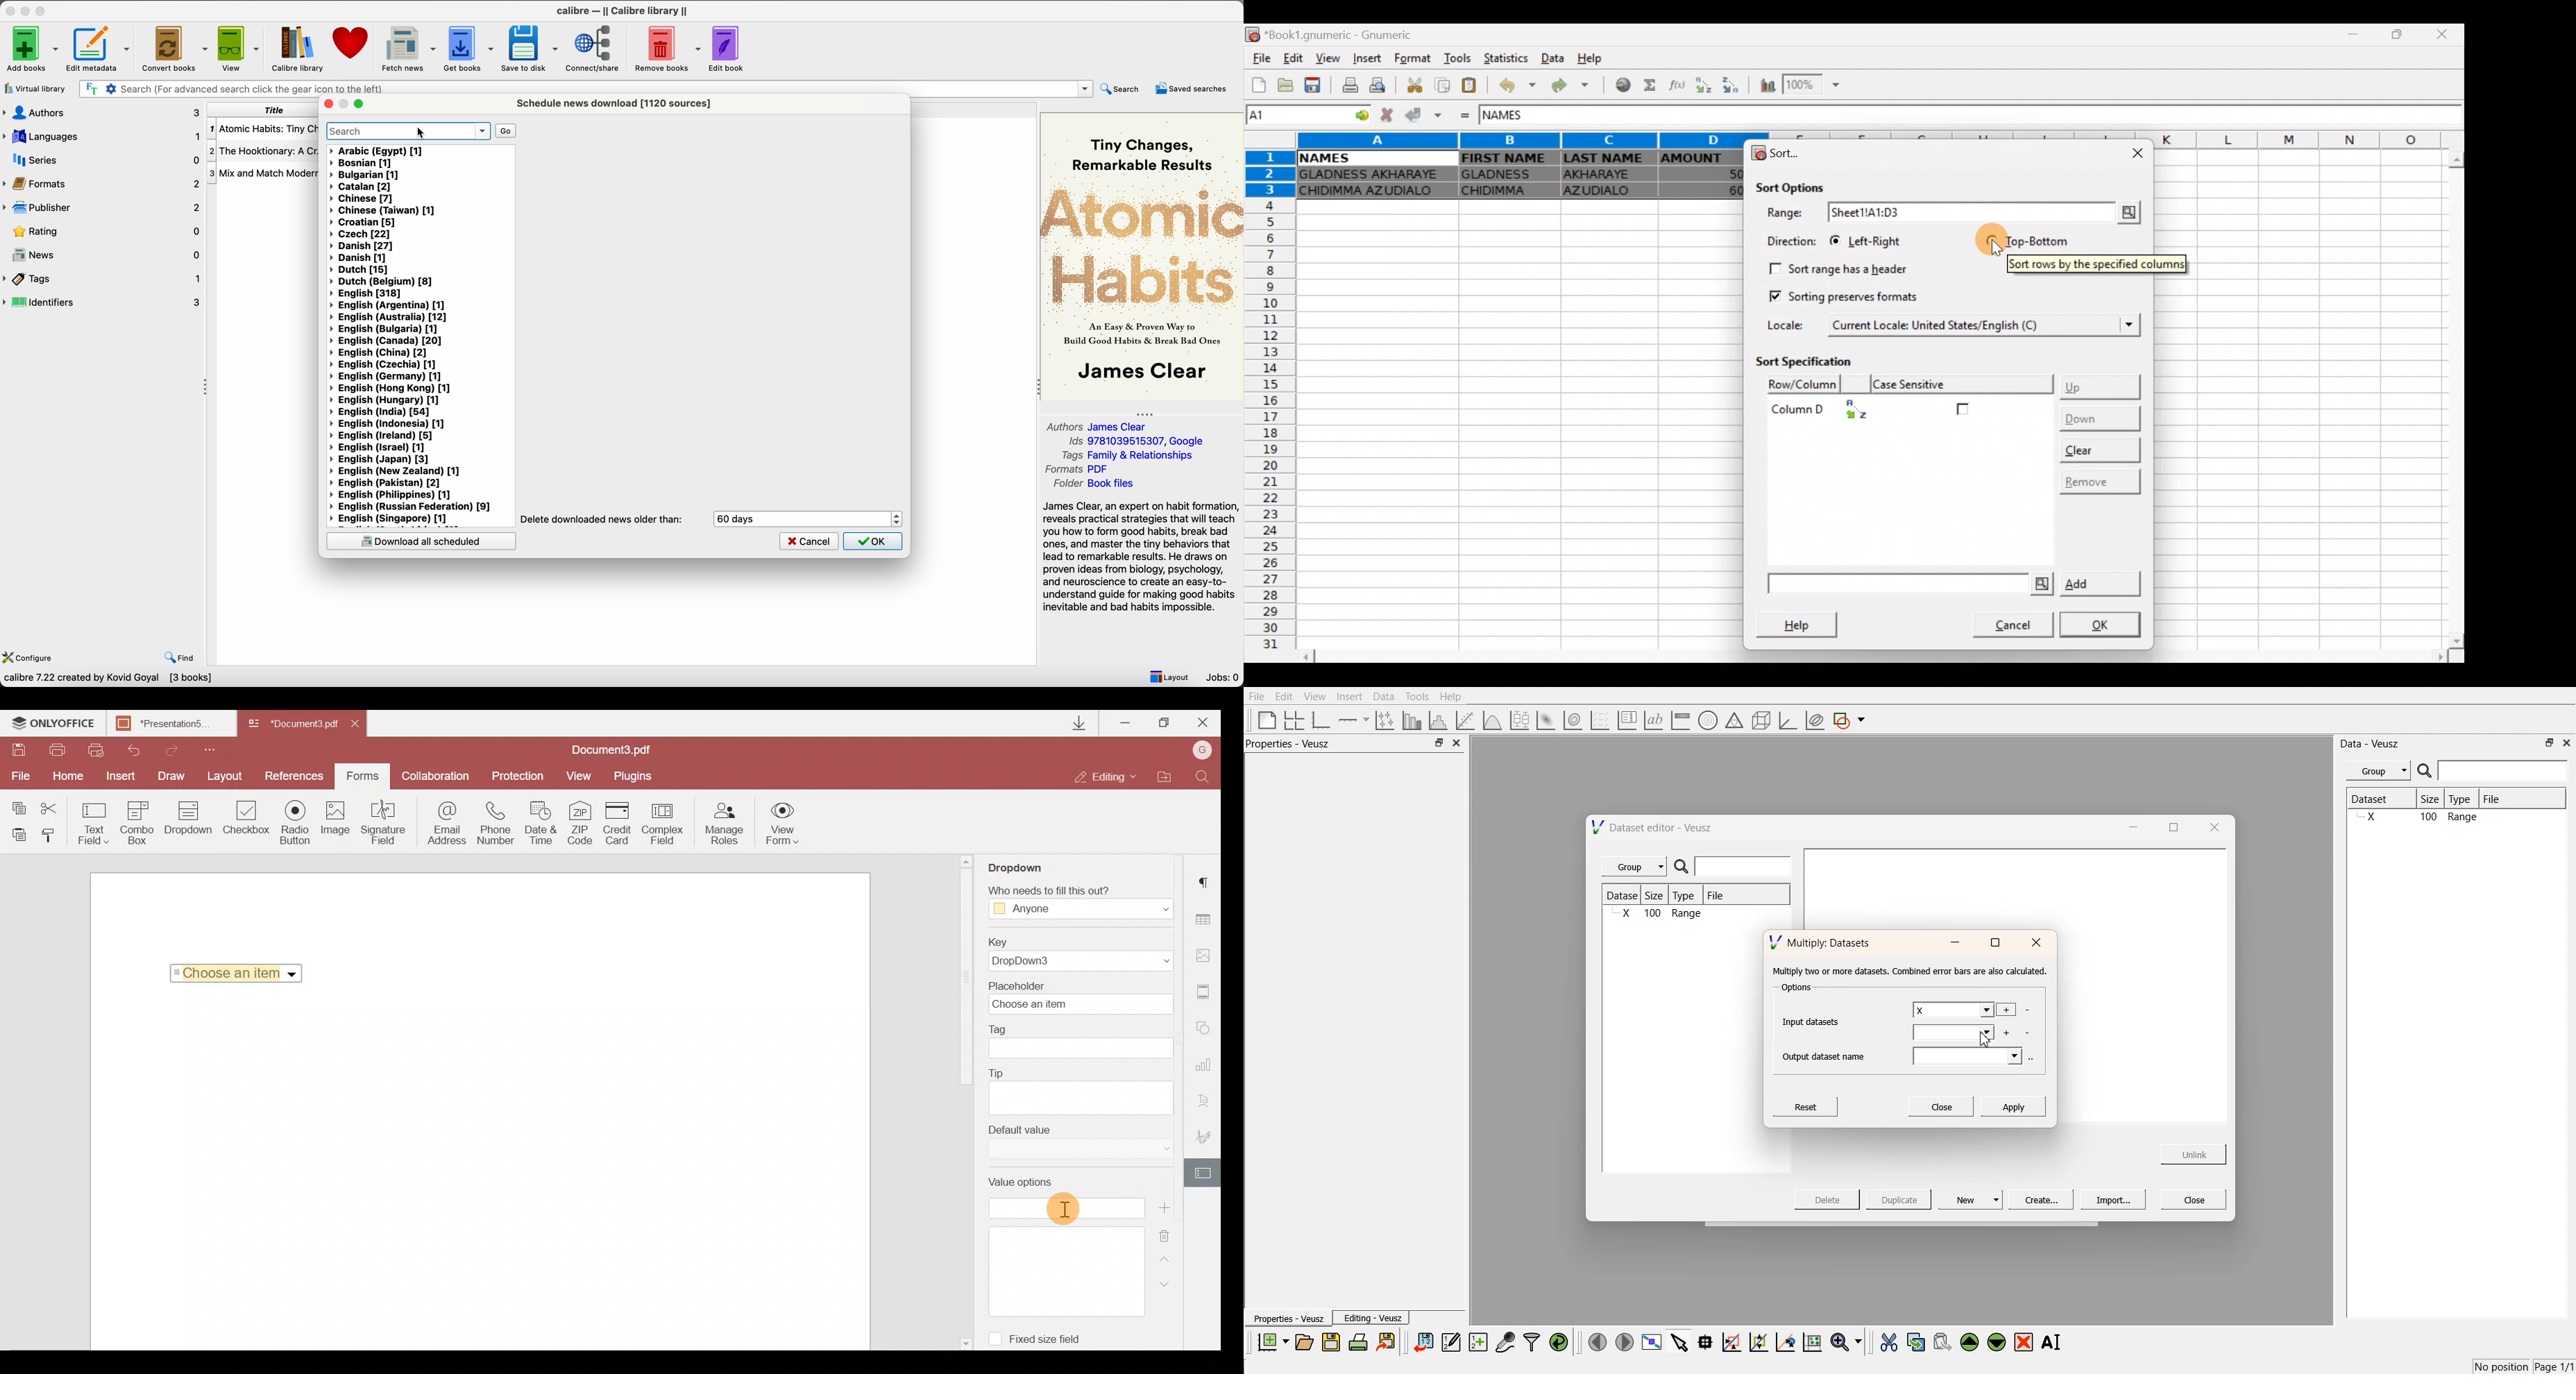 This screenshot has height=1400, width=2576. What do you see at coordinates (624, 10) in the screenshot?
I see `Calibre - || Calibre library ||` at bounding box center [624, 10].